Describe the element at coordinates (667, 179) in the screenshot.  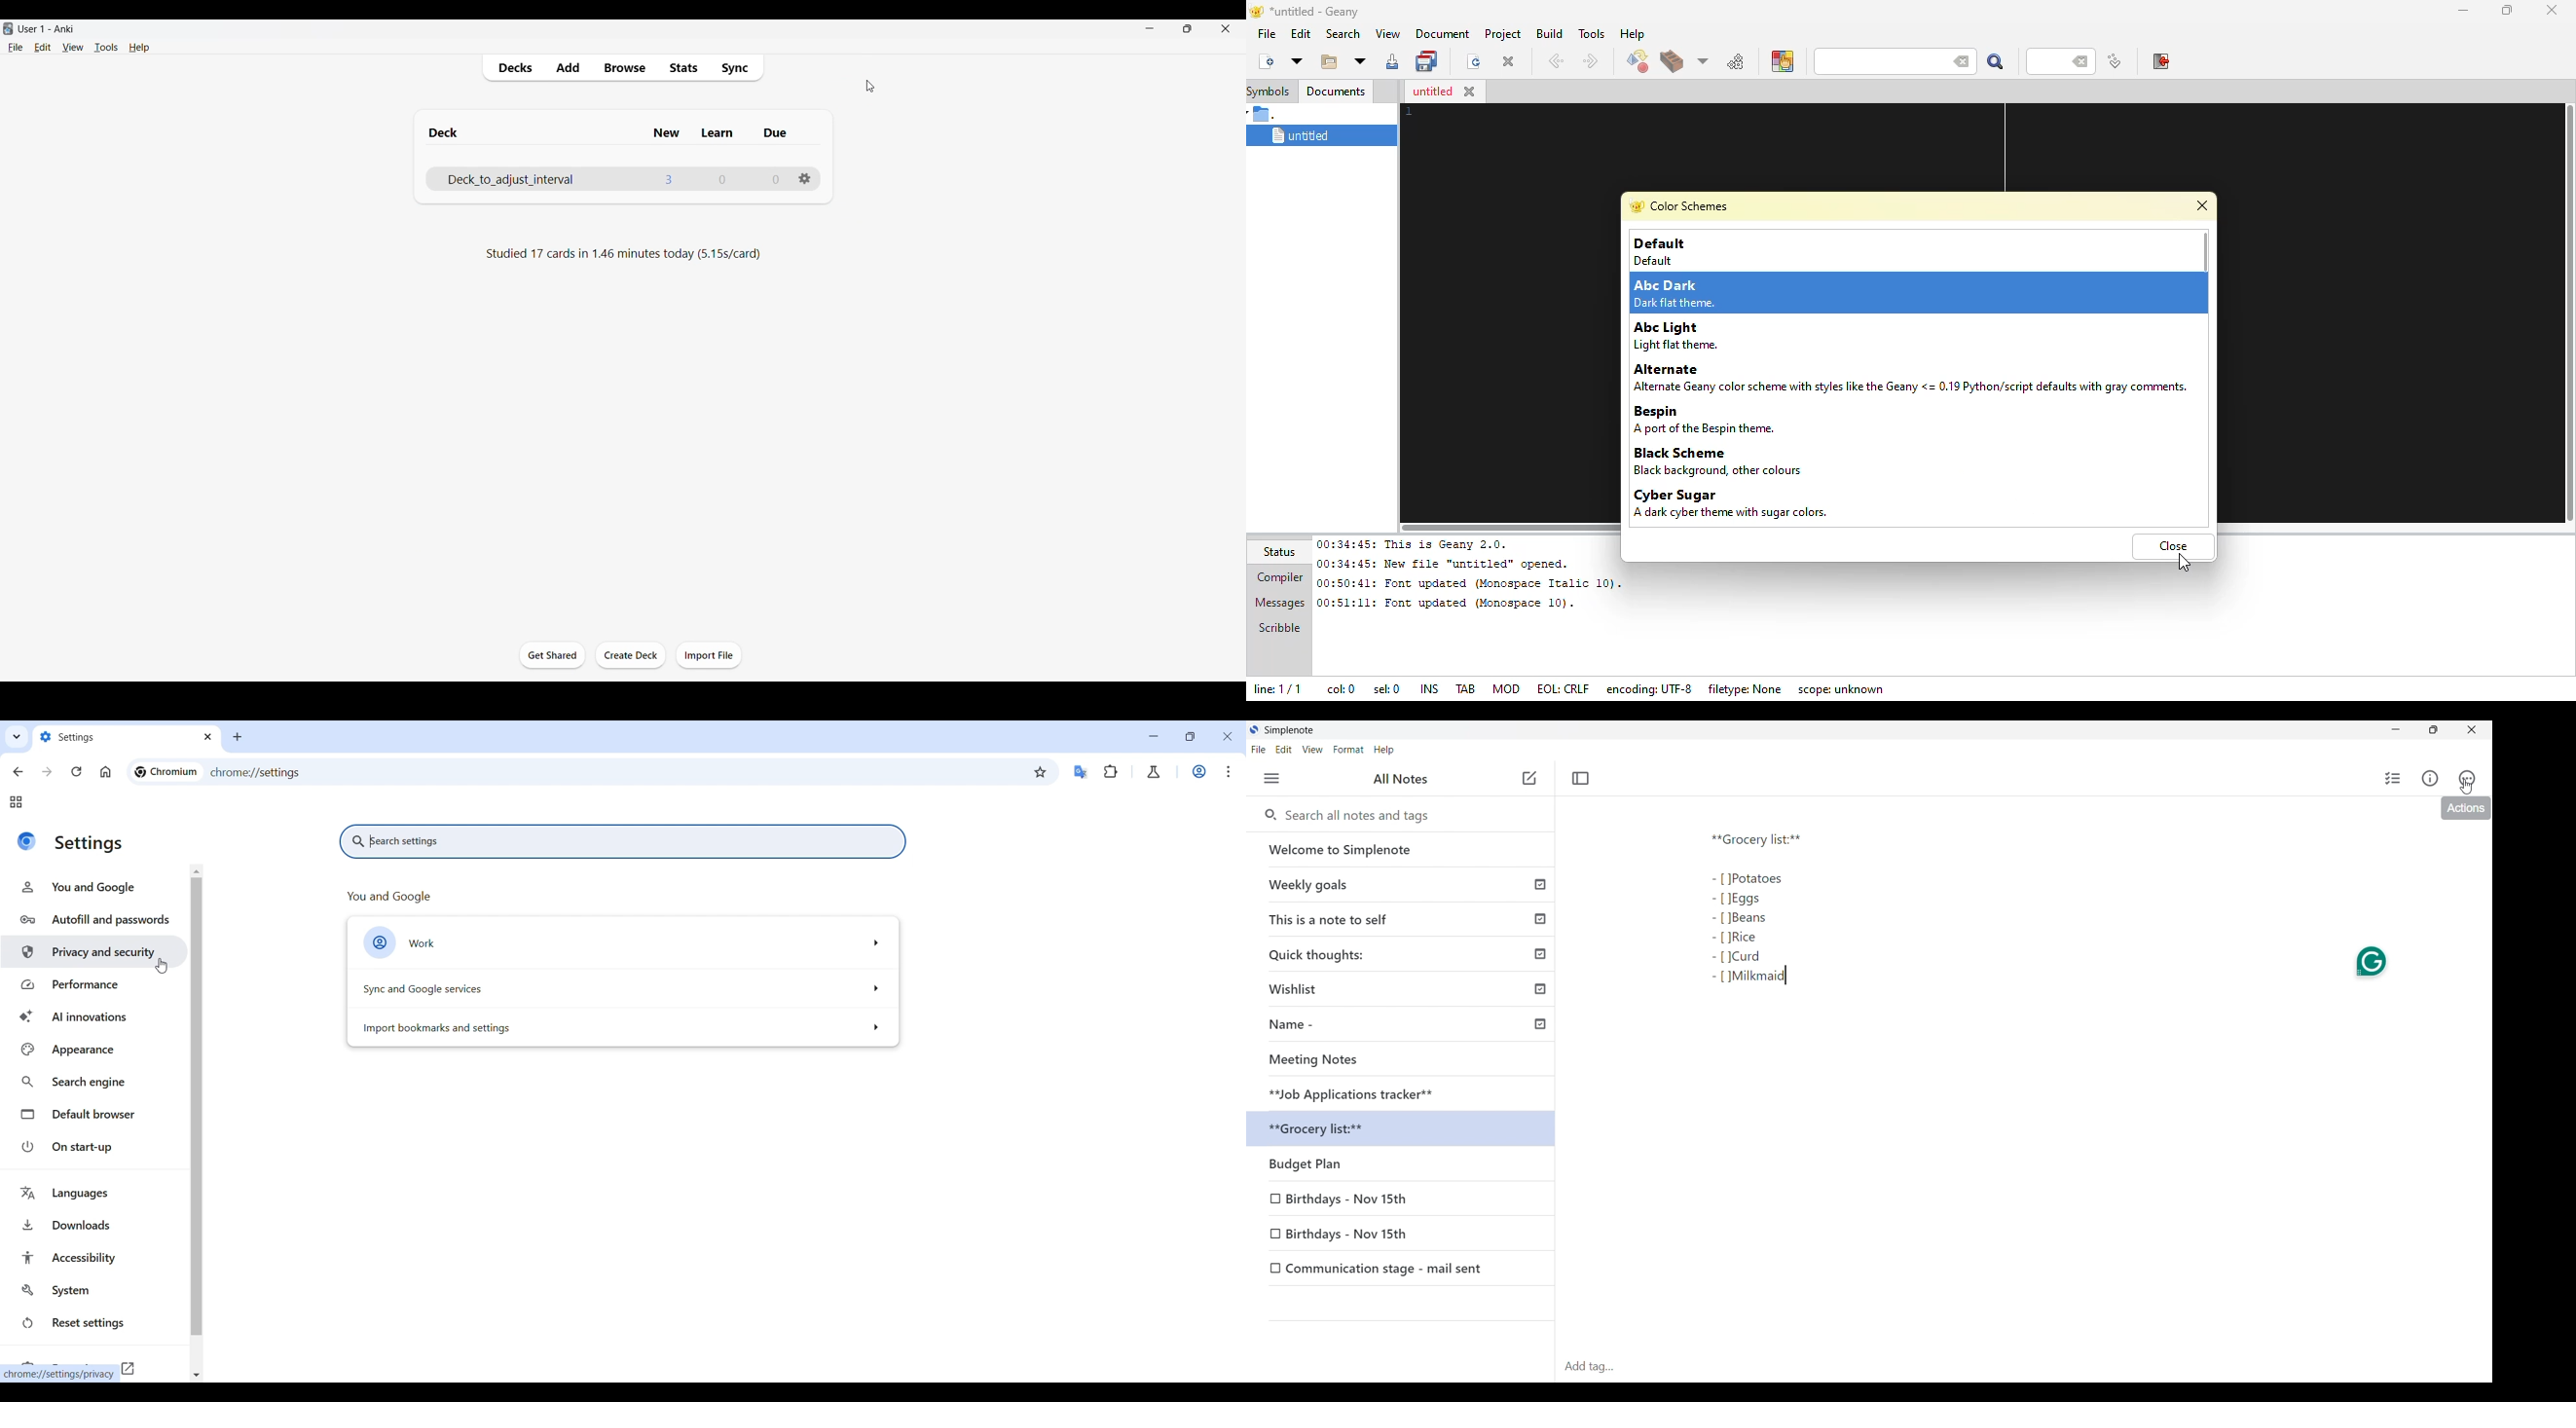
I see `Number of new cards` at that location.